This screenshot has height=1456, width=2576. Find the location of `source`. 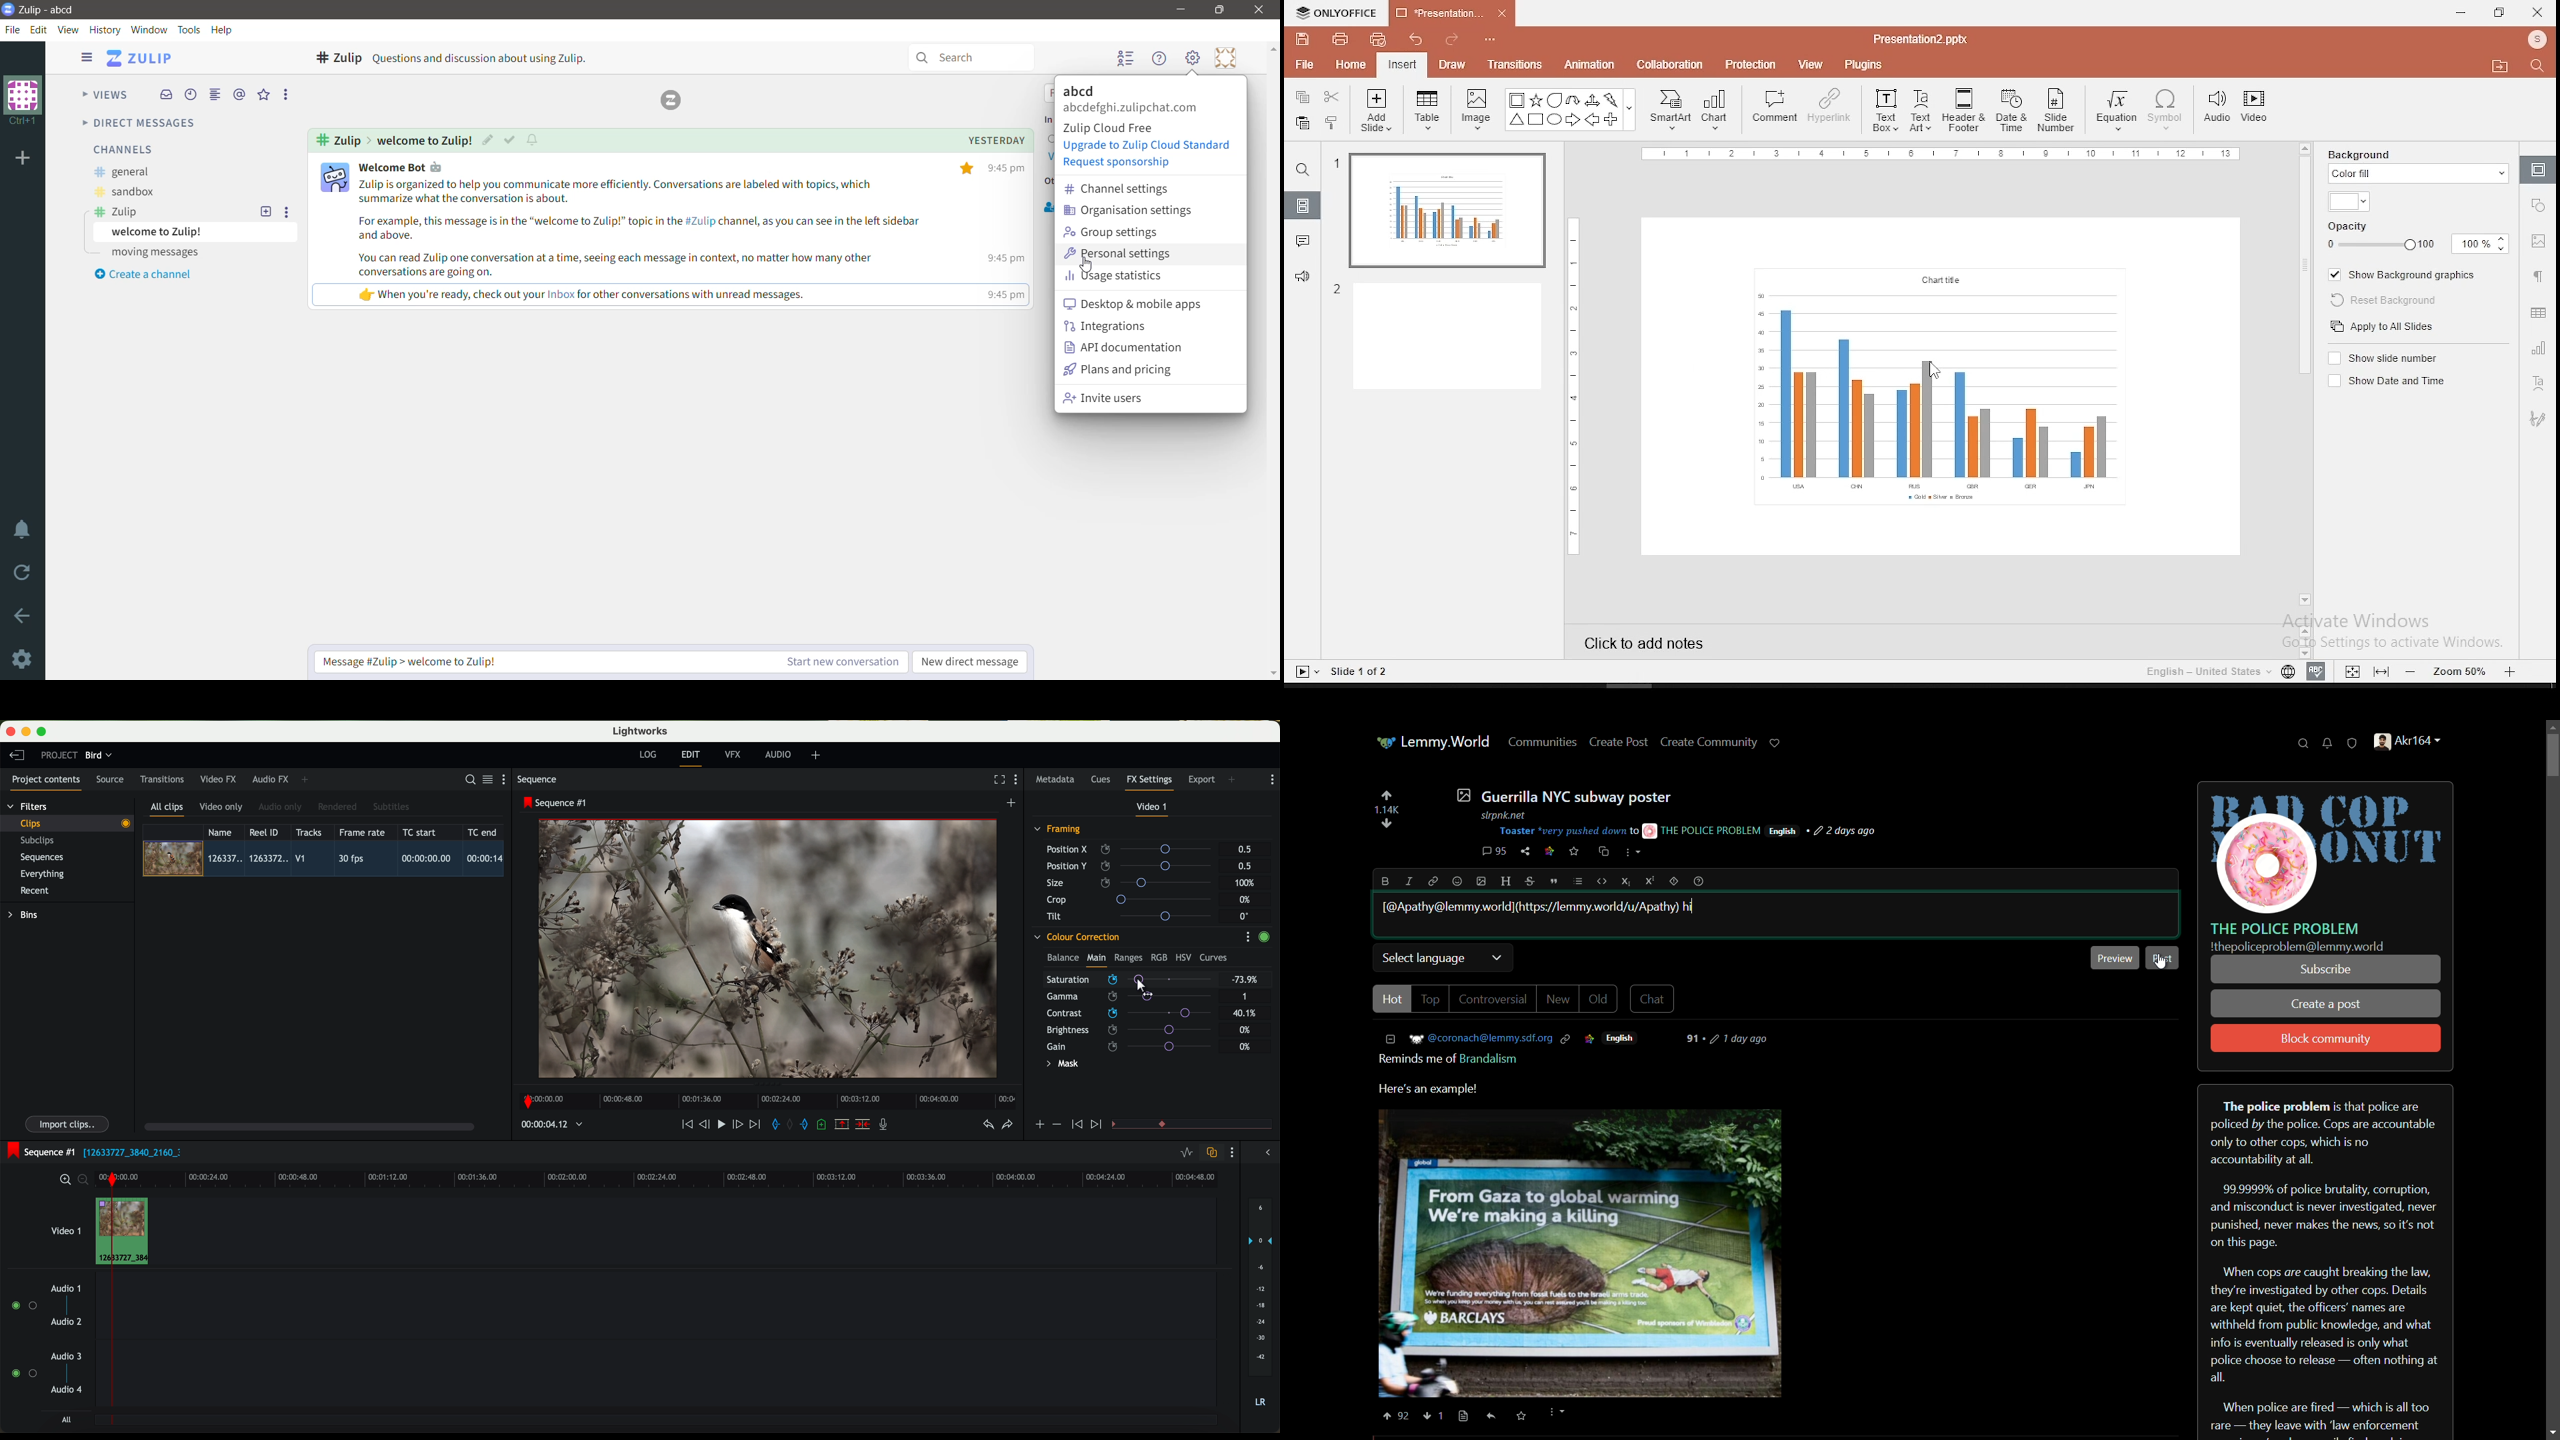

source is located at coordinates (110, 780).